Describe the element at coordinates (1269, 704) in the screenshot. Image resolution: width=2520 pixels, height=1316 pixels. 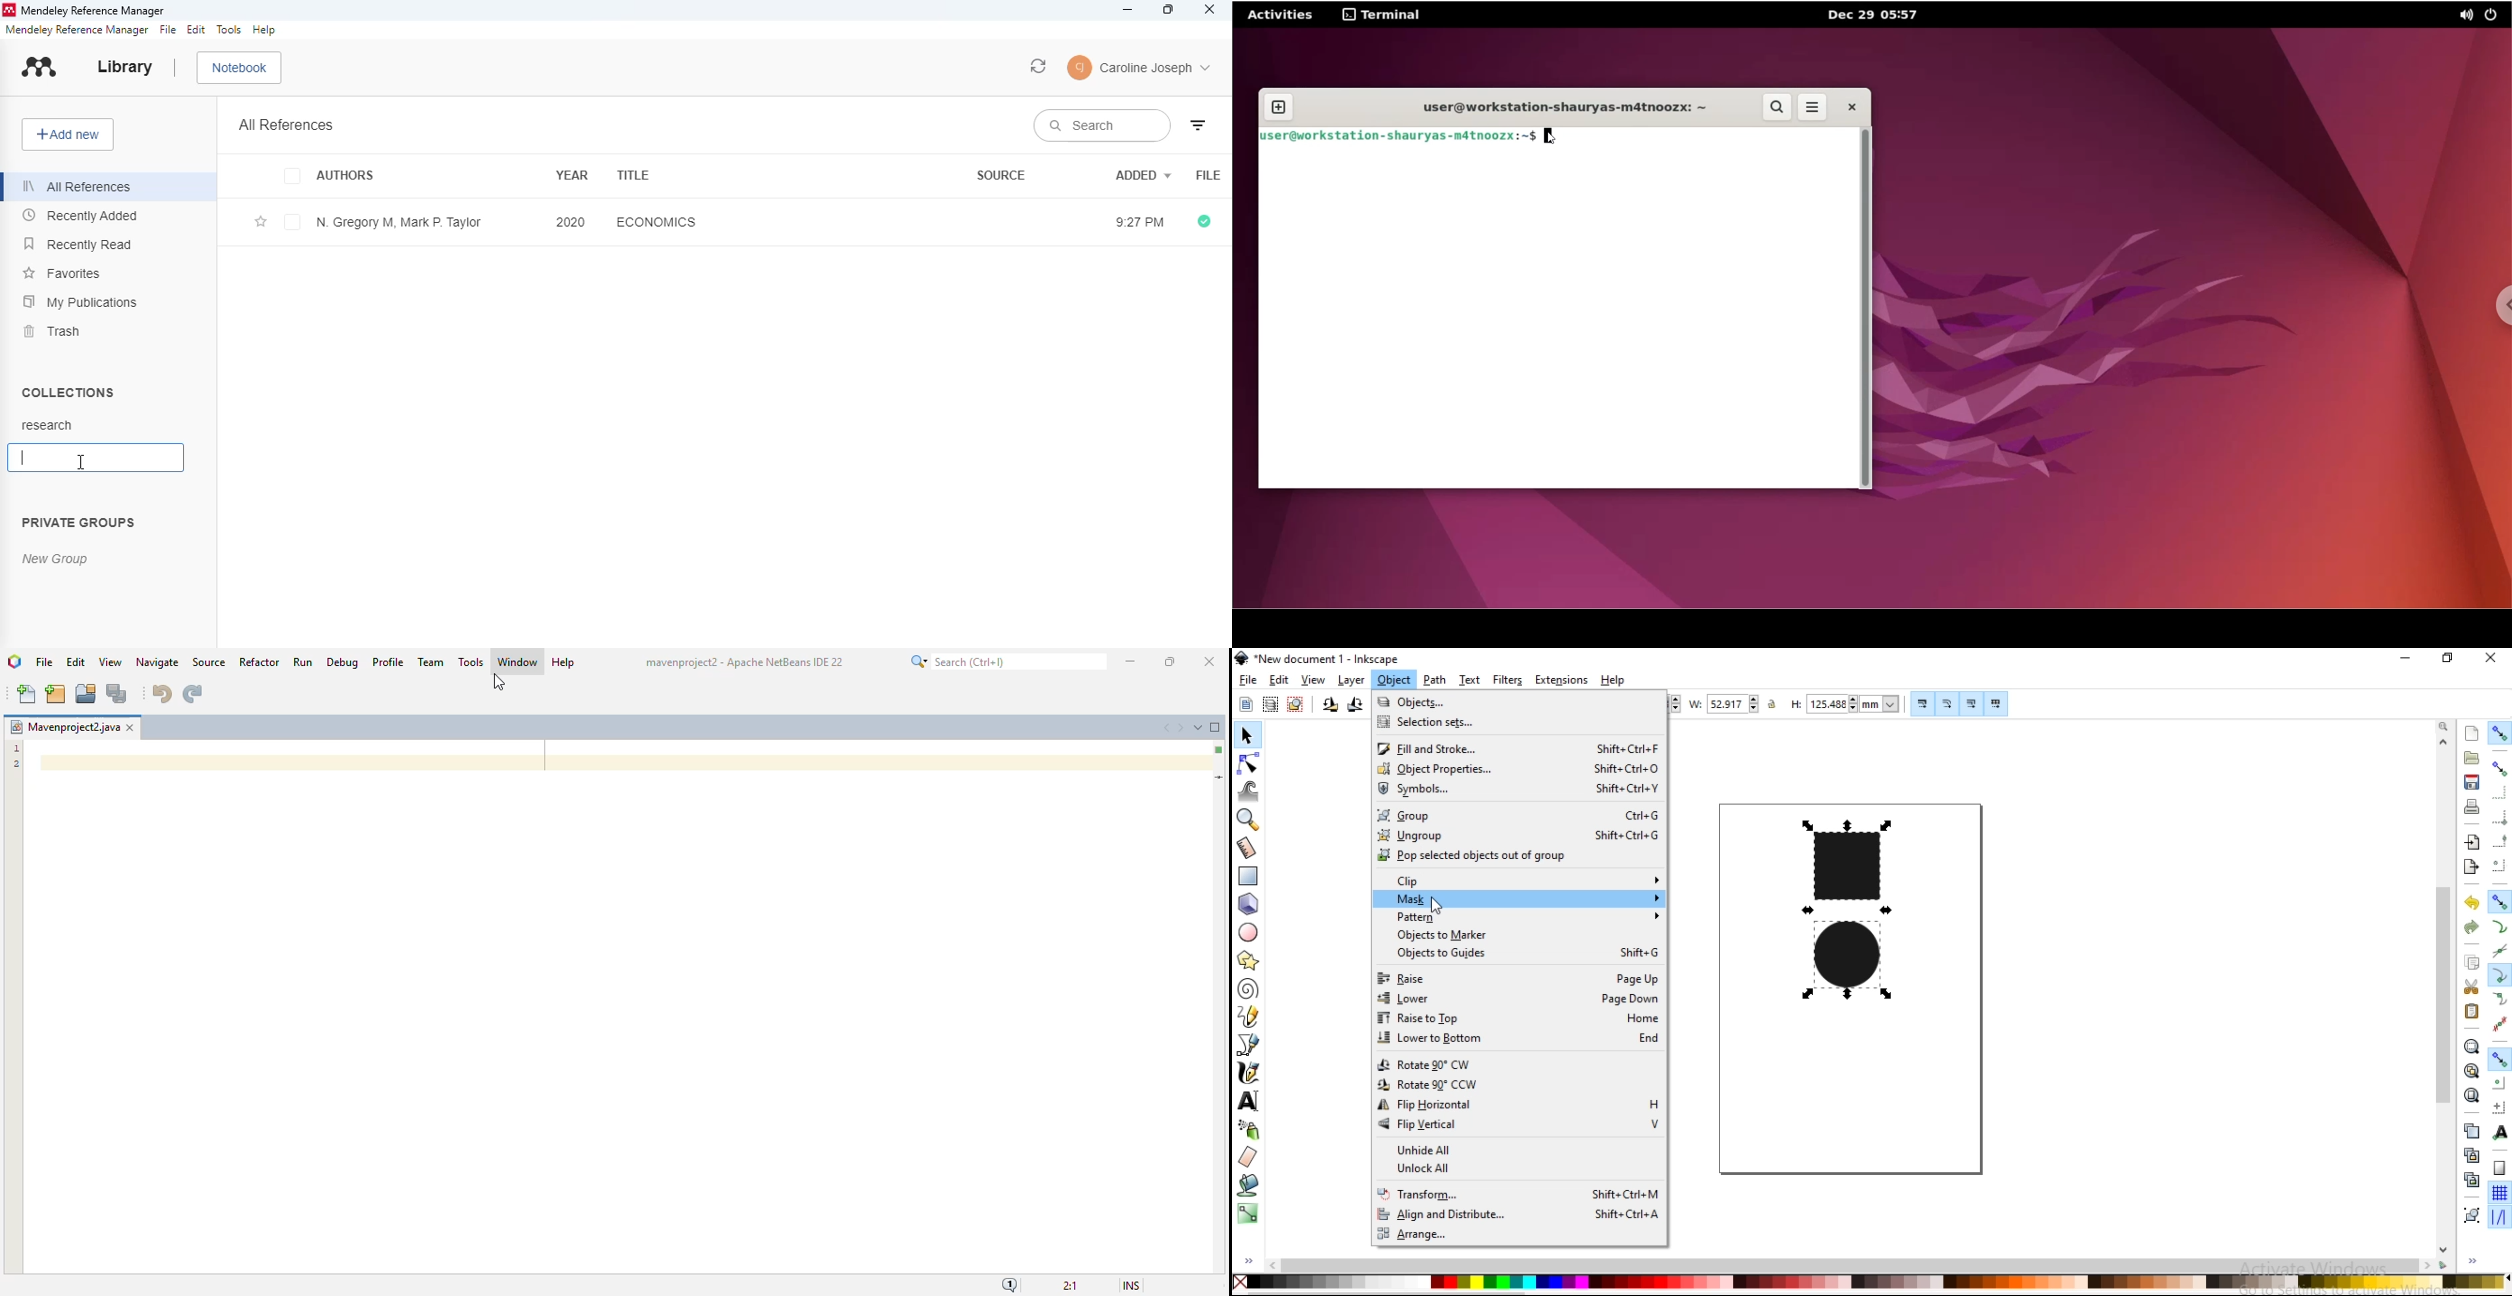
I see `select all objects in all visible and unlocked layers` at that location.